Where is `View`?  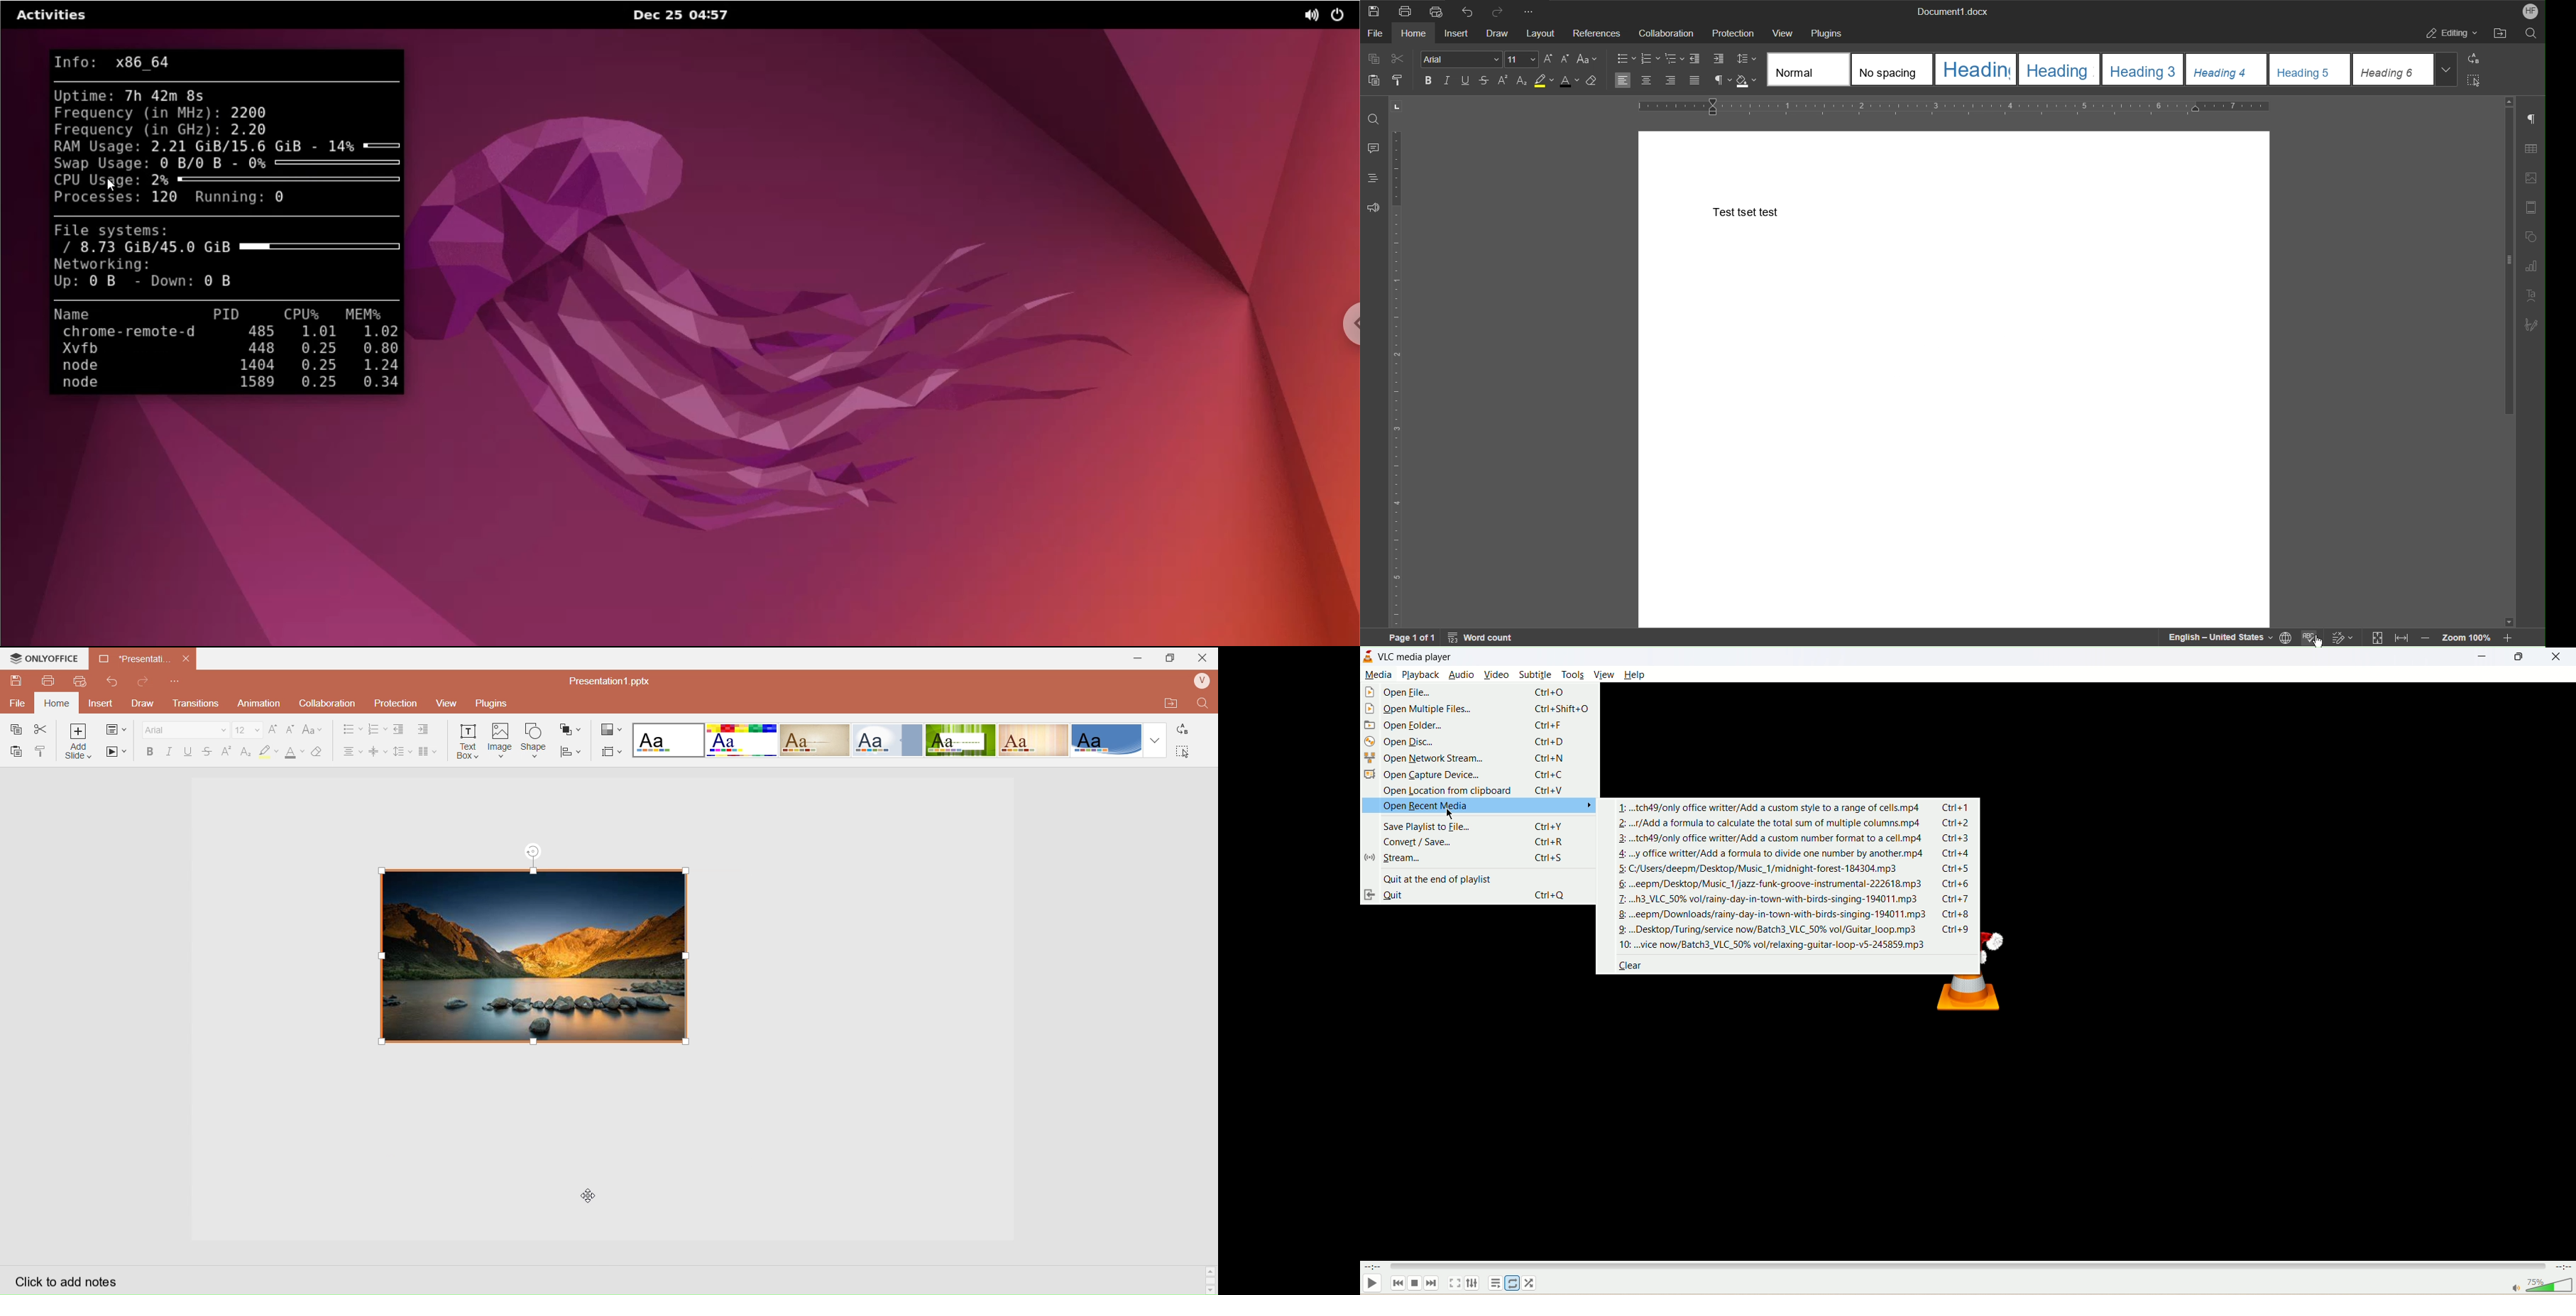 View is located at coordinates (448, 704).